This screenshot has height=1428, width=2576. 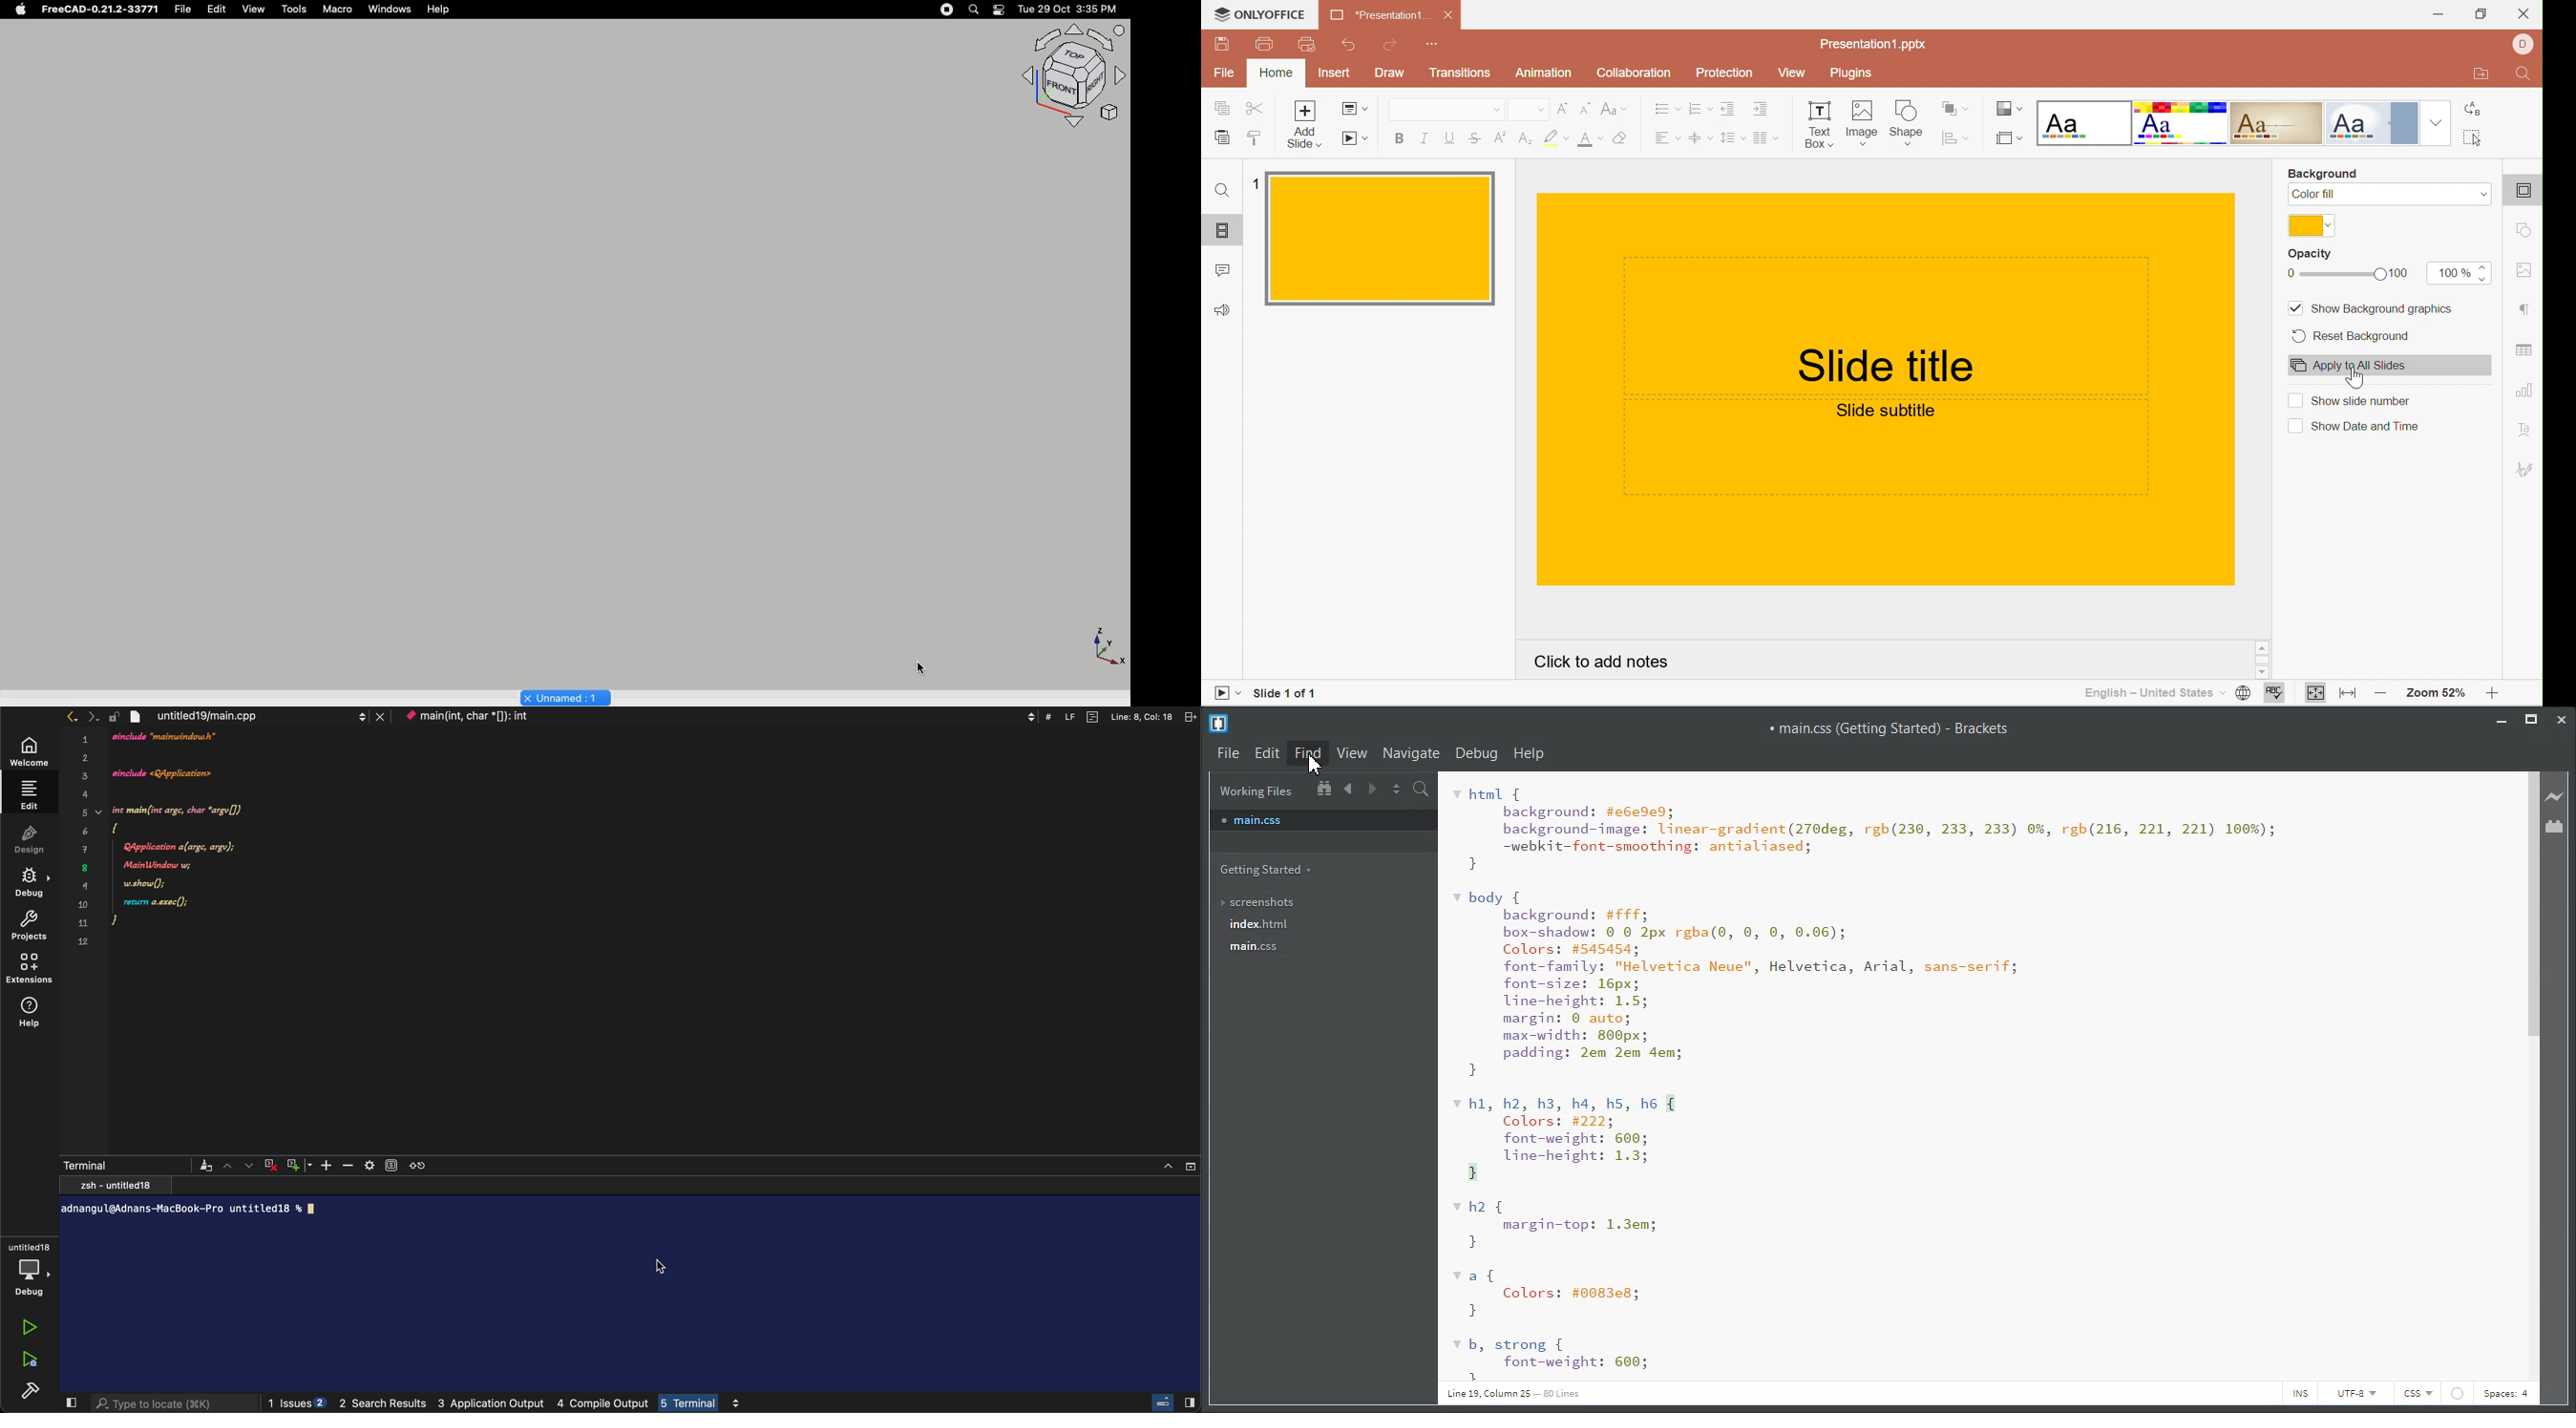 What do you see at coordinates (947, 9) in the screenshot?
I see `pause` at bounding box center [947, 9].